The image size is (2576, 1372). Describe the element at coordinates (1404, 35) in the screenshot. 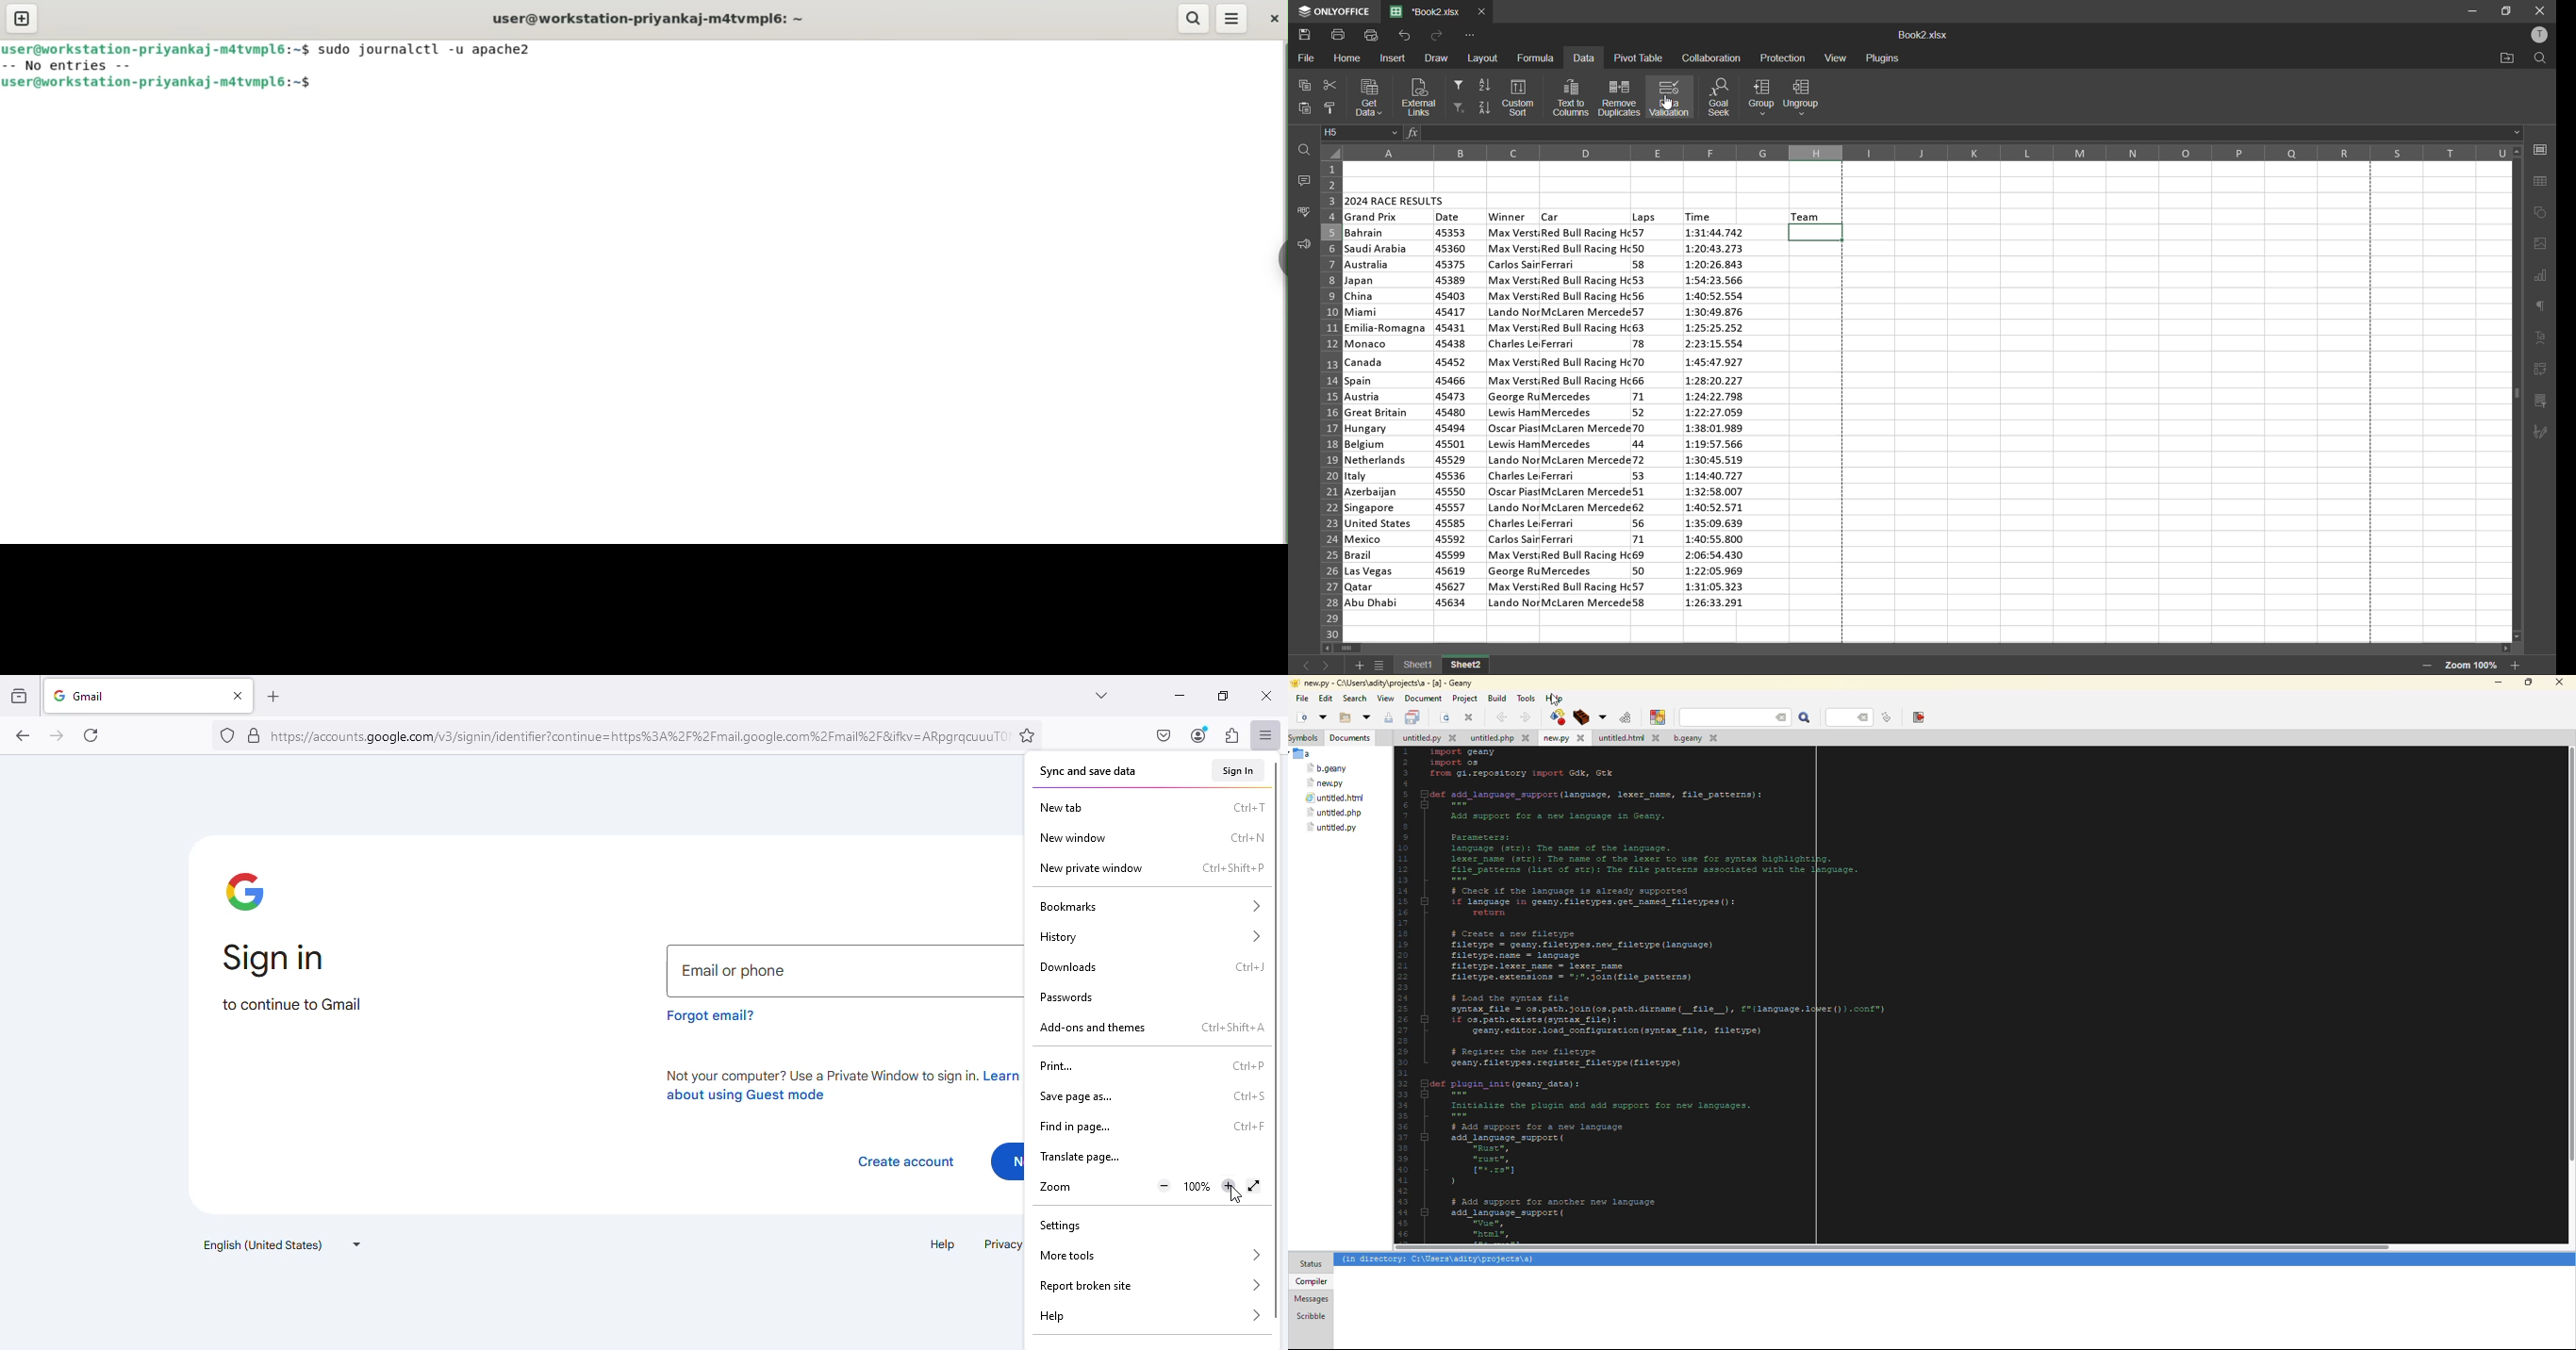

I see `undo` at that location.